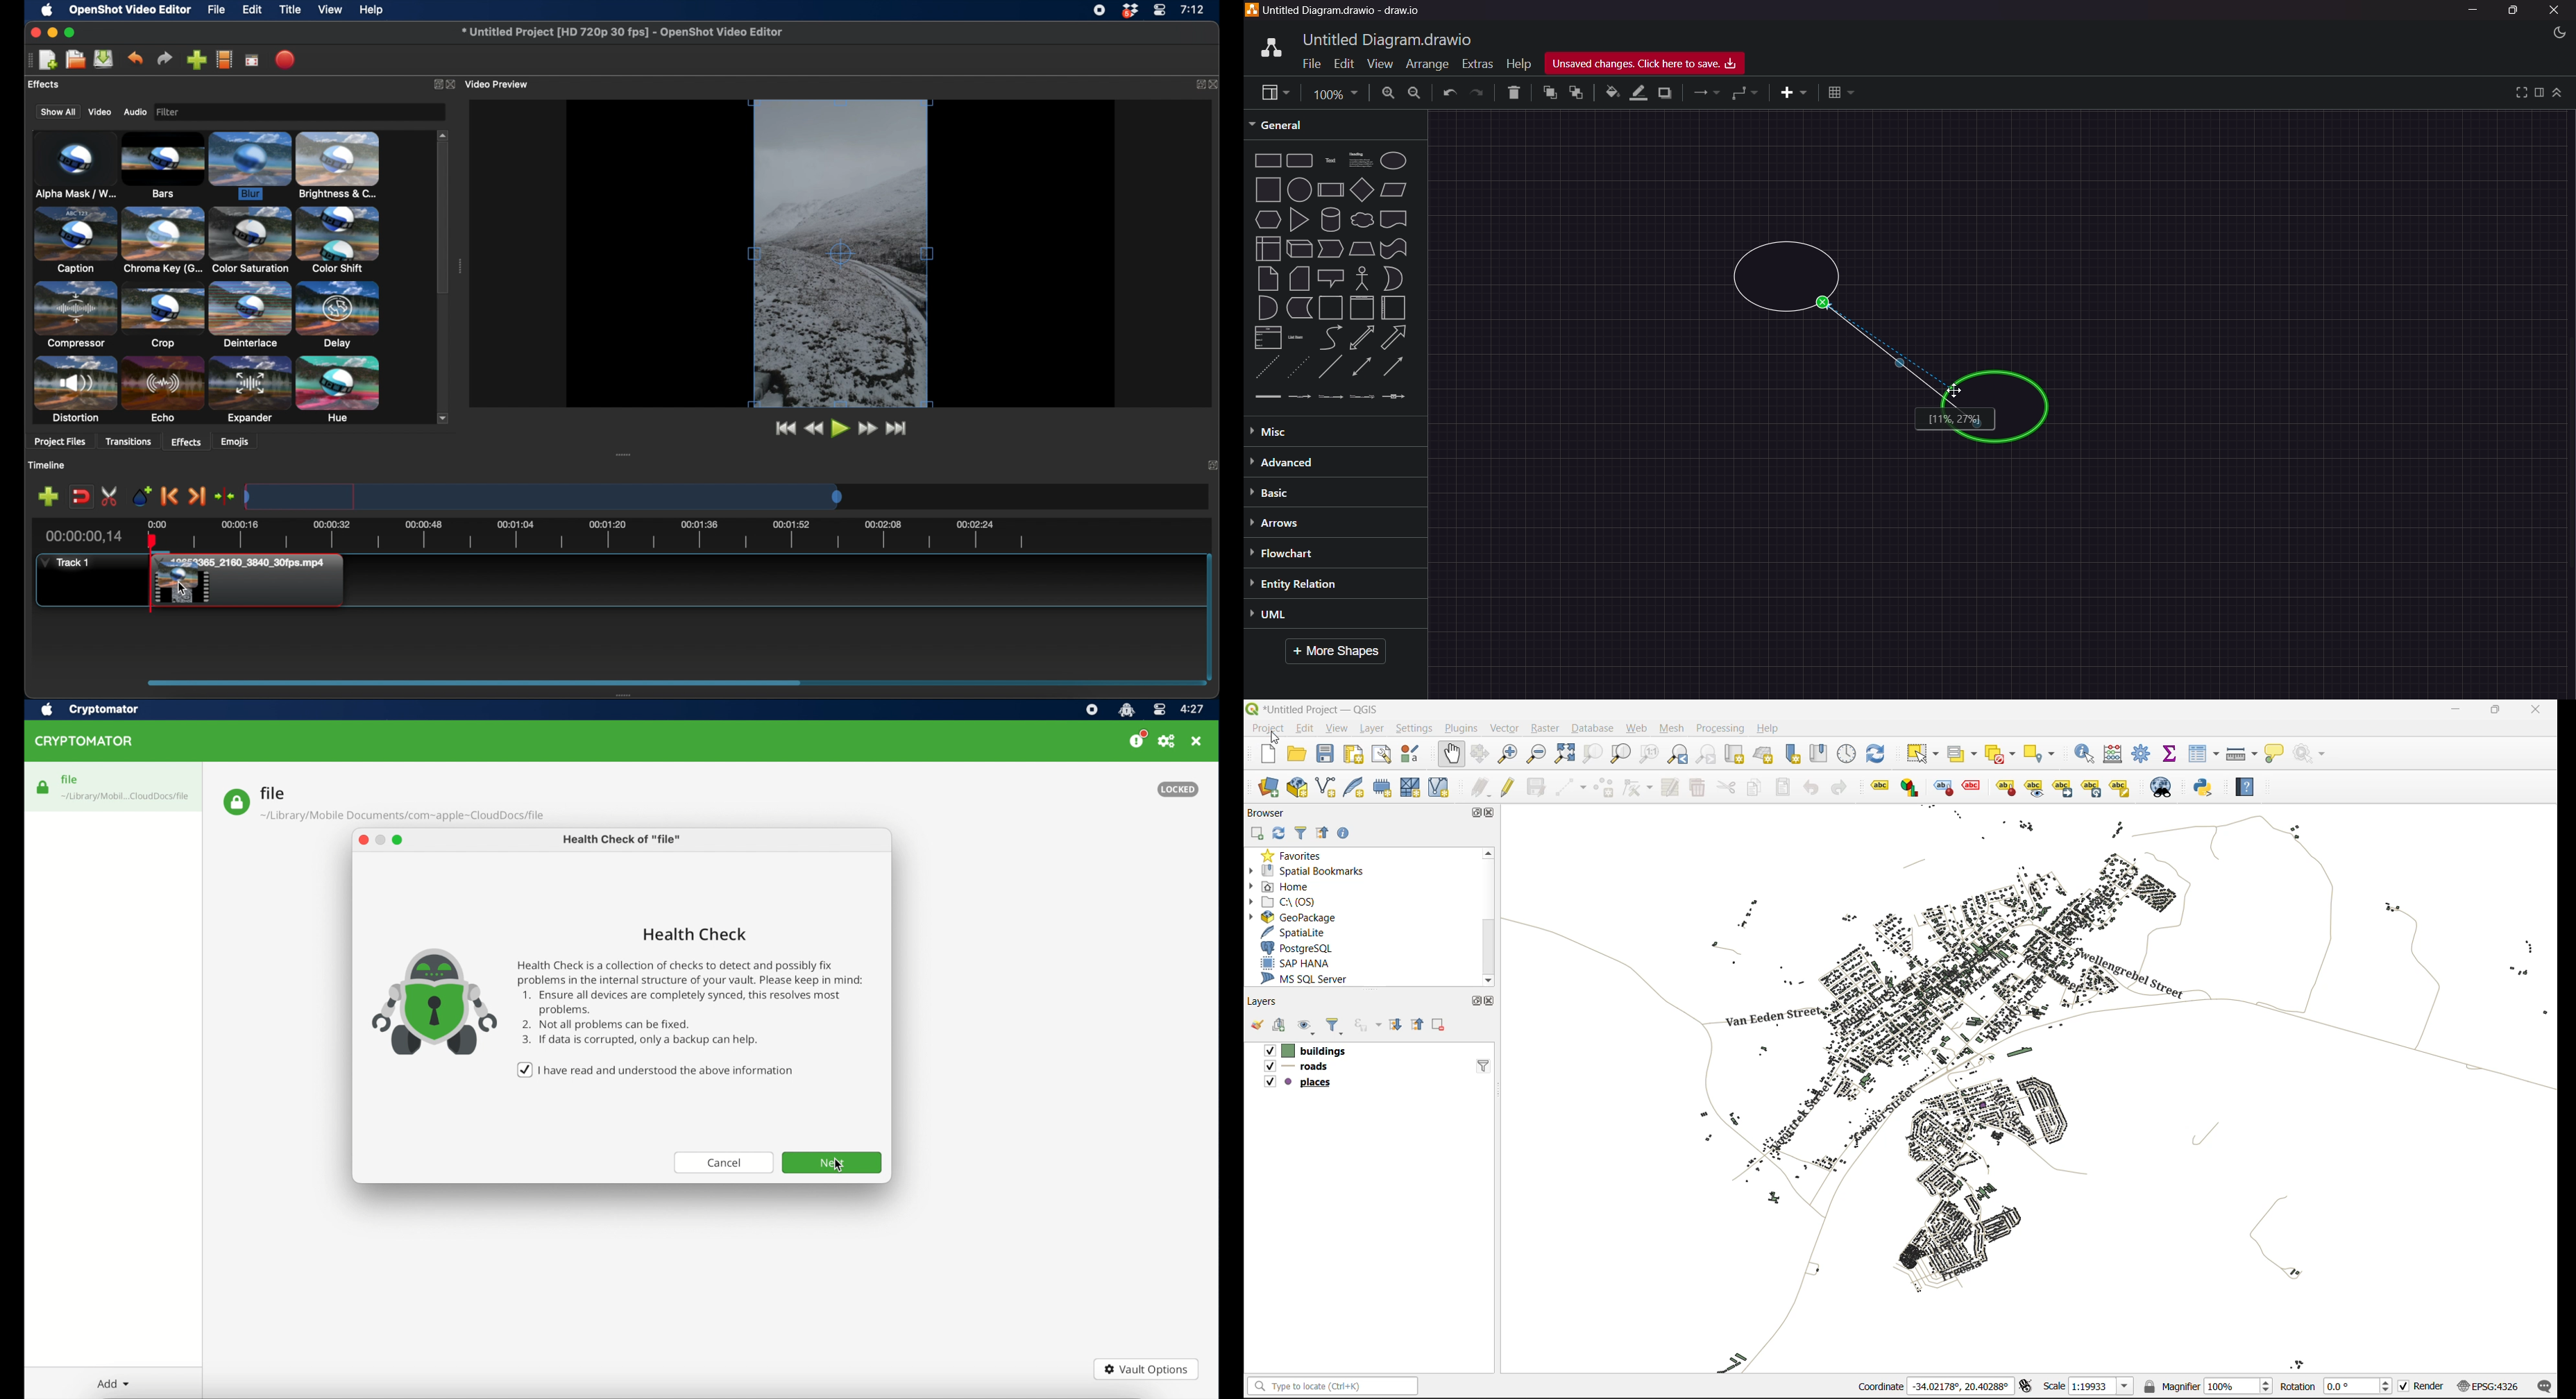 This screenshot has height=1400, width=2576. What do you see at coordinates (163, 240) in the screenshot?
I see `chroma key` at bounding box center [163, 240].